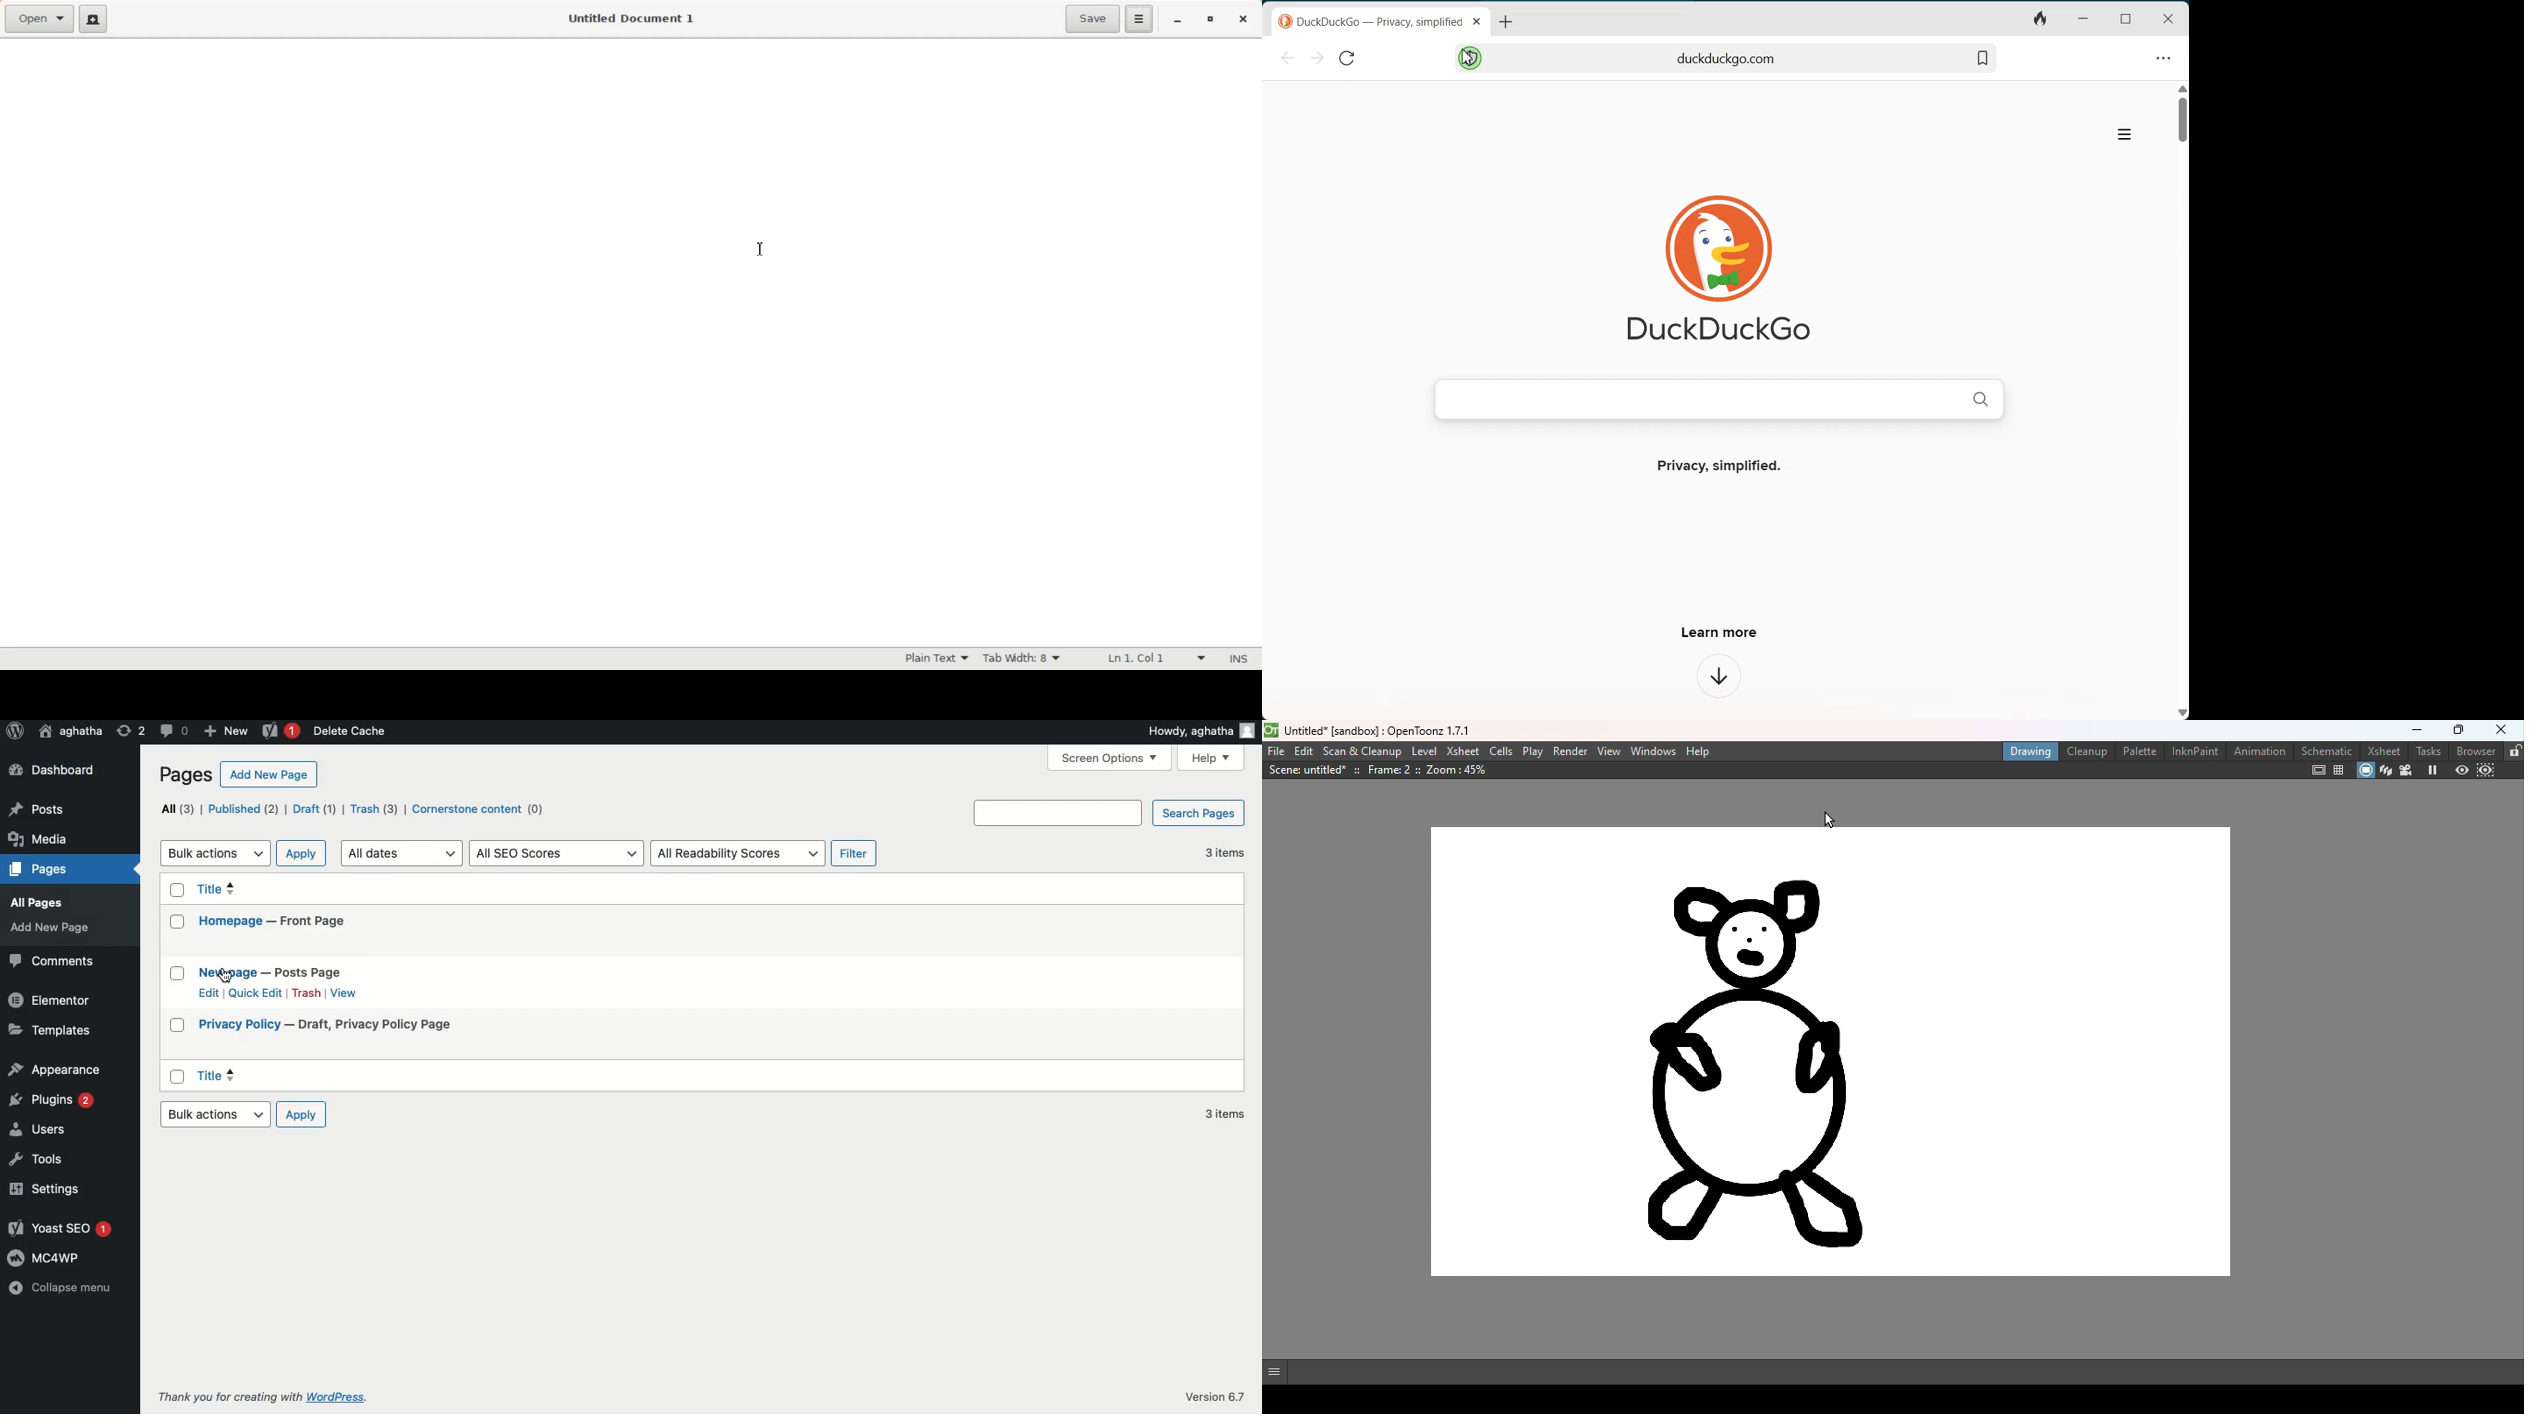 The image size is (2548, 1428). I want to click on Maximize, so click(2125, 18).